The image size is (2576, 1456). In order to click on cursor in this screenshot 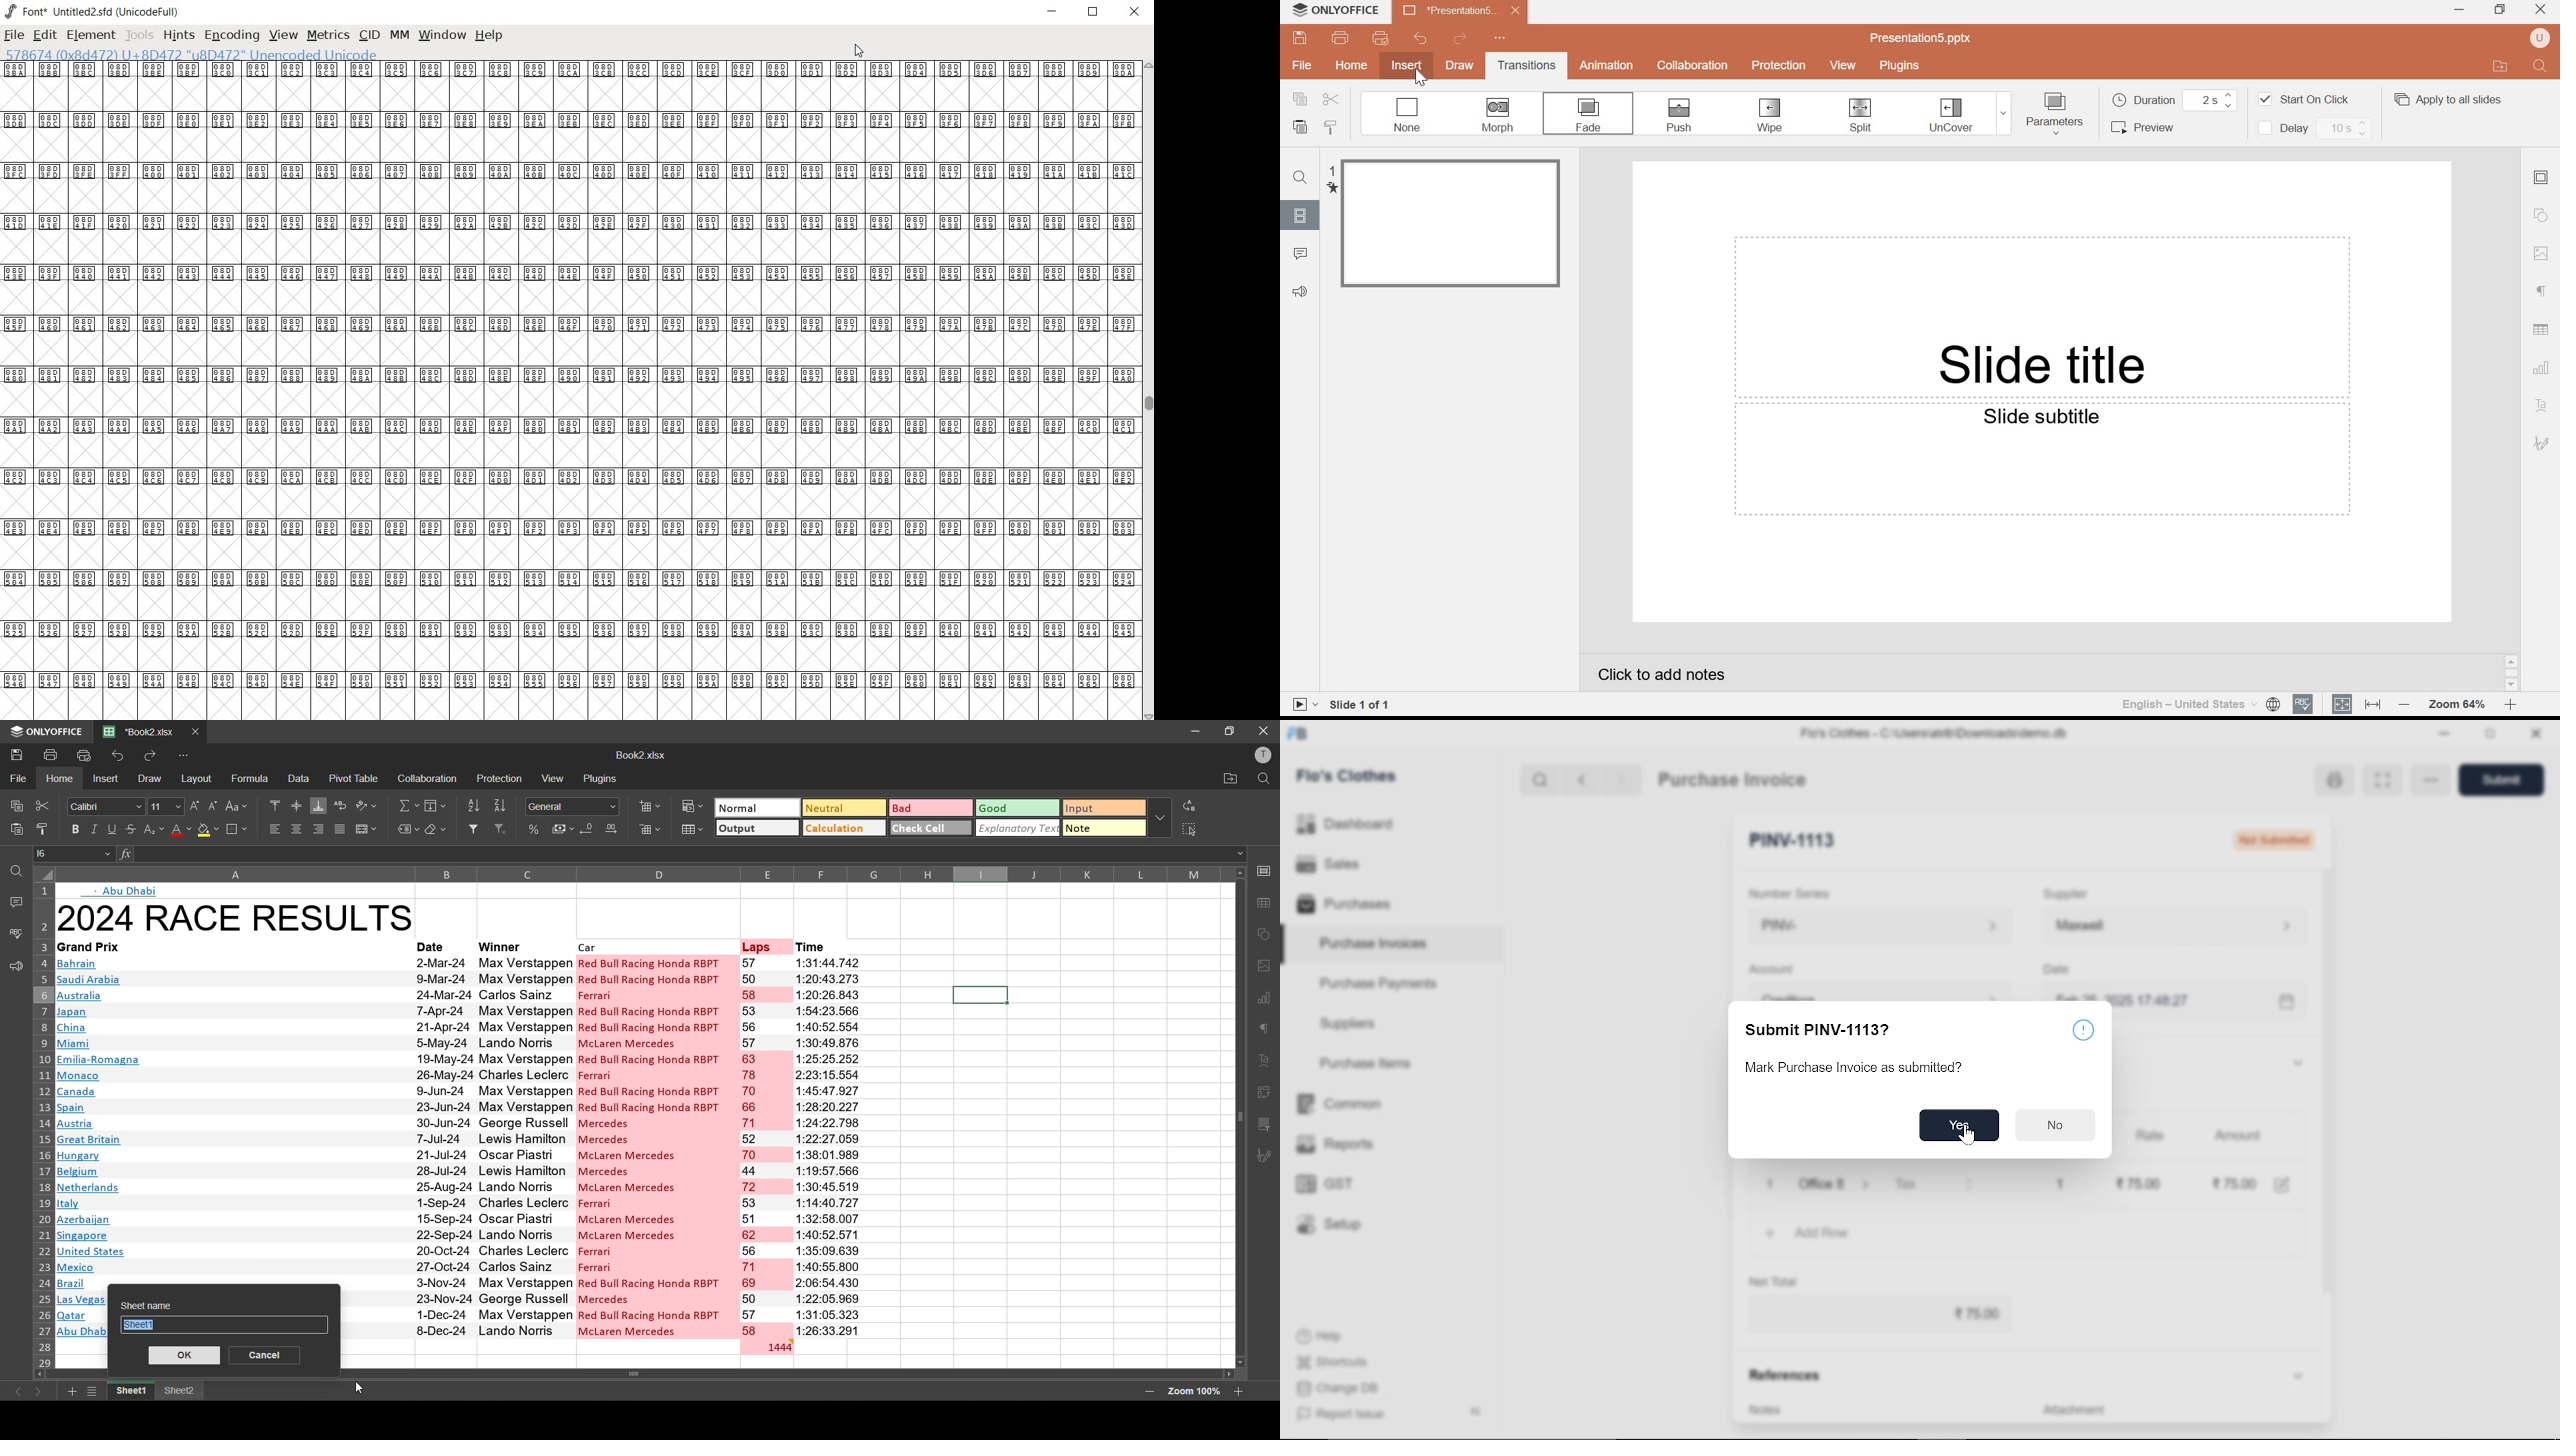, I will do `click(1969, 1136)`.